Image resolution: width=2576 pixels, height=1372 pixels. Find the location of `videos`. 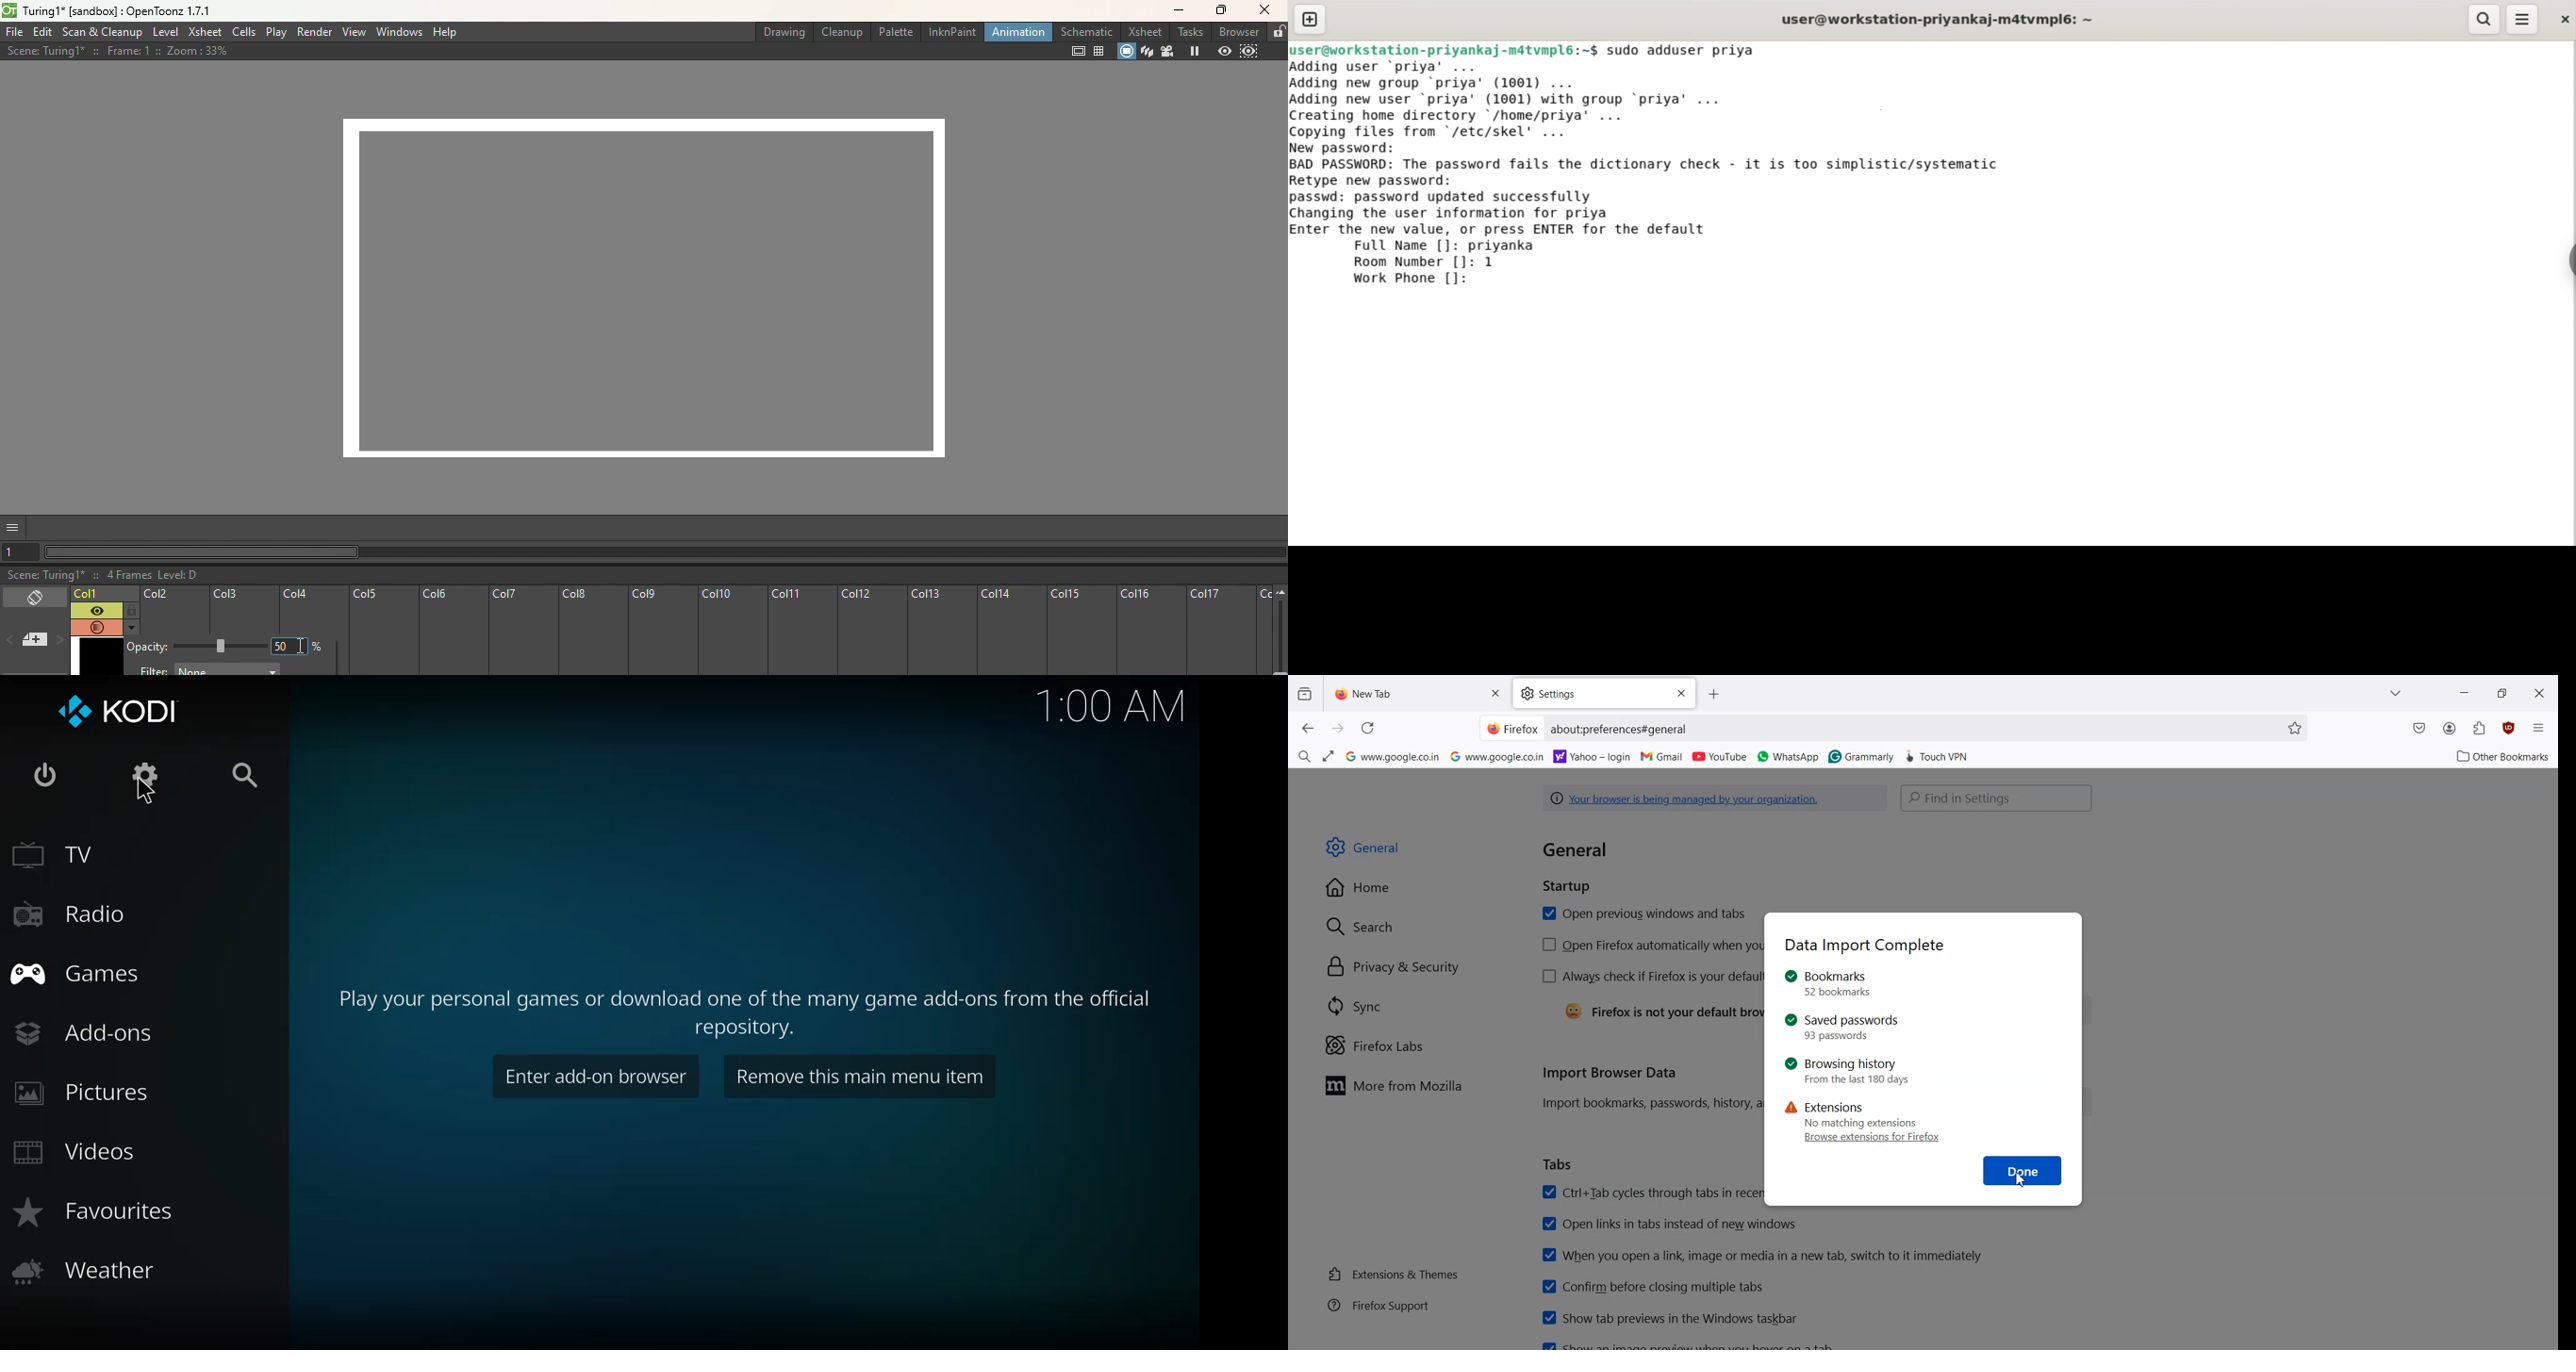

videos is located at coordinates (76, 1152).